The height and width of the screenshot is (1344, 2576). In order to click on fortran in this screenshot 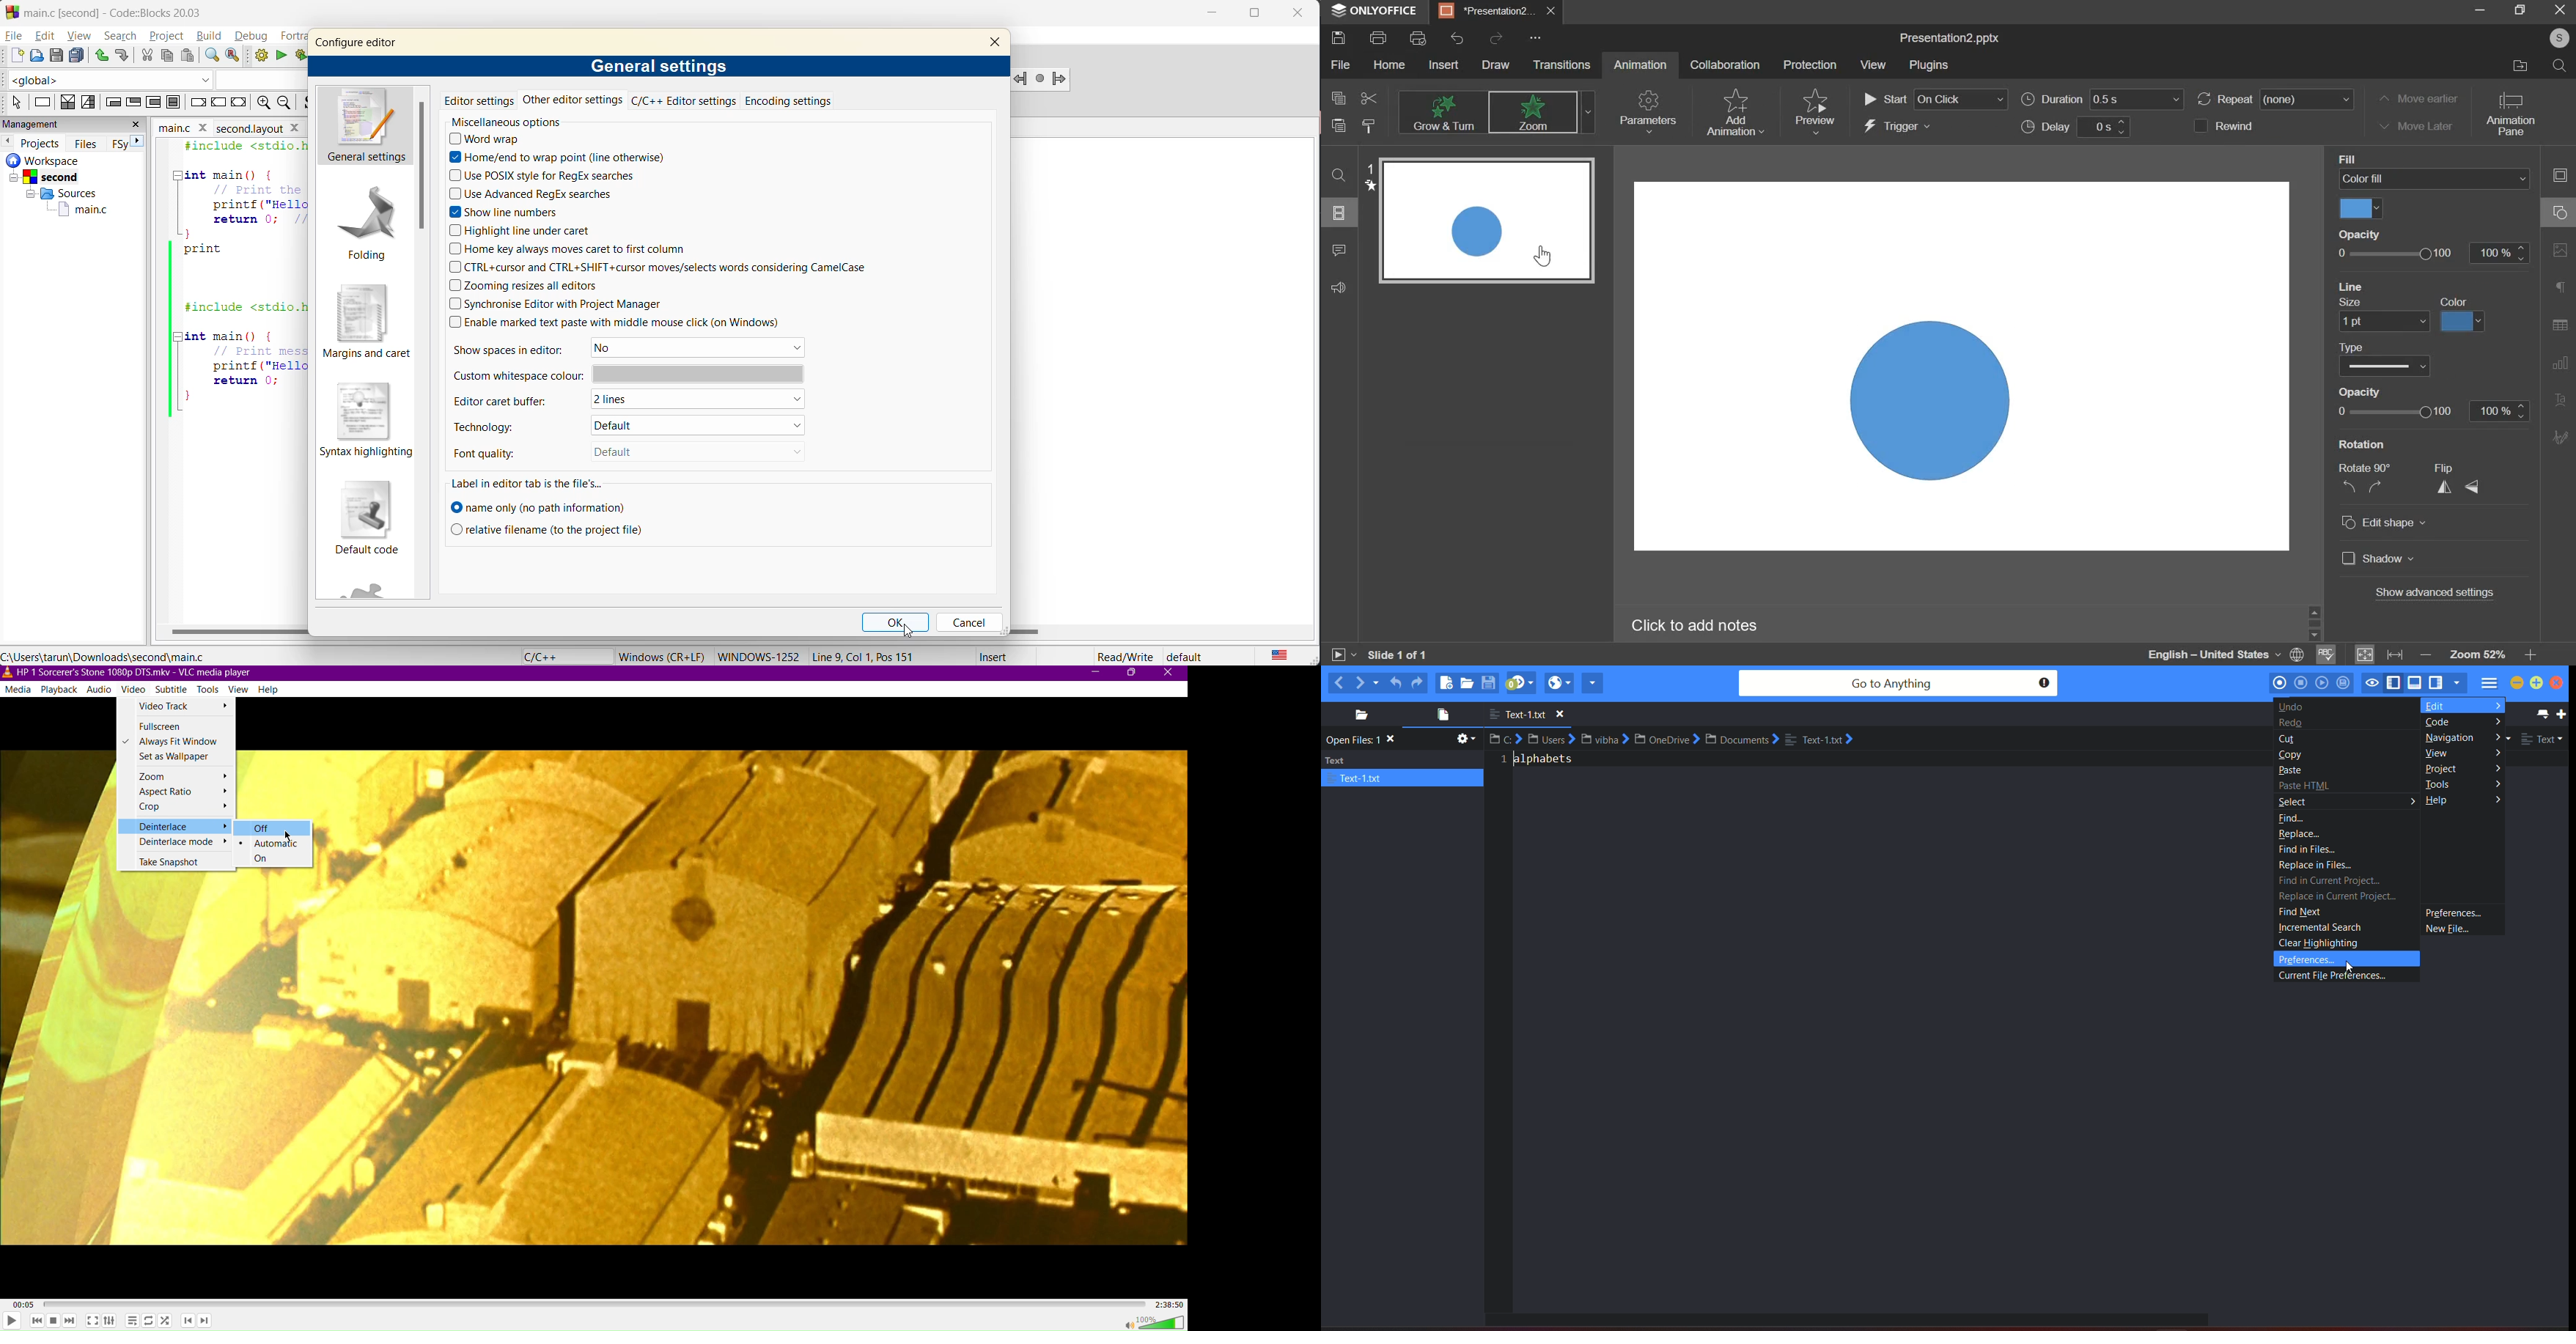, I will do `click(293, 36)`.